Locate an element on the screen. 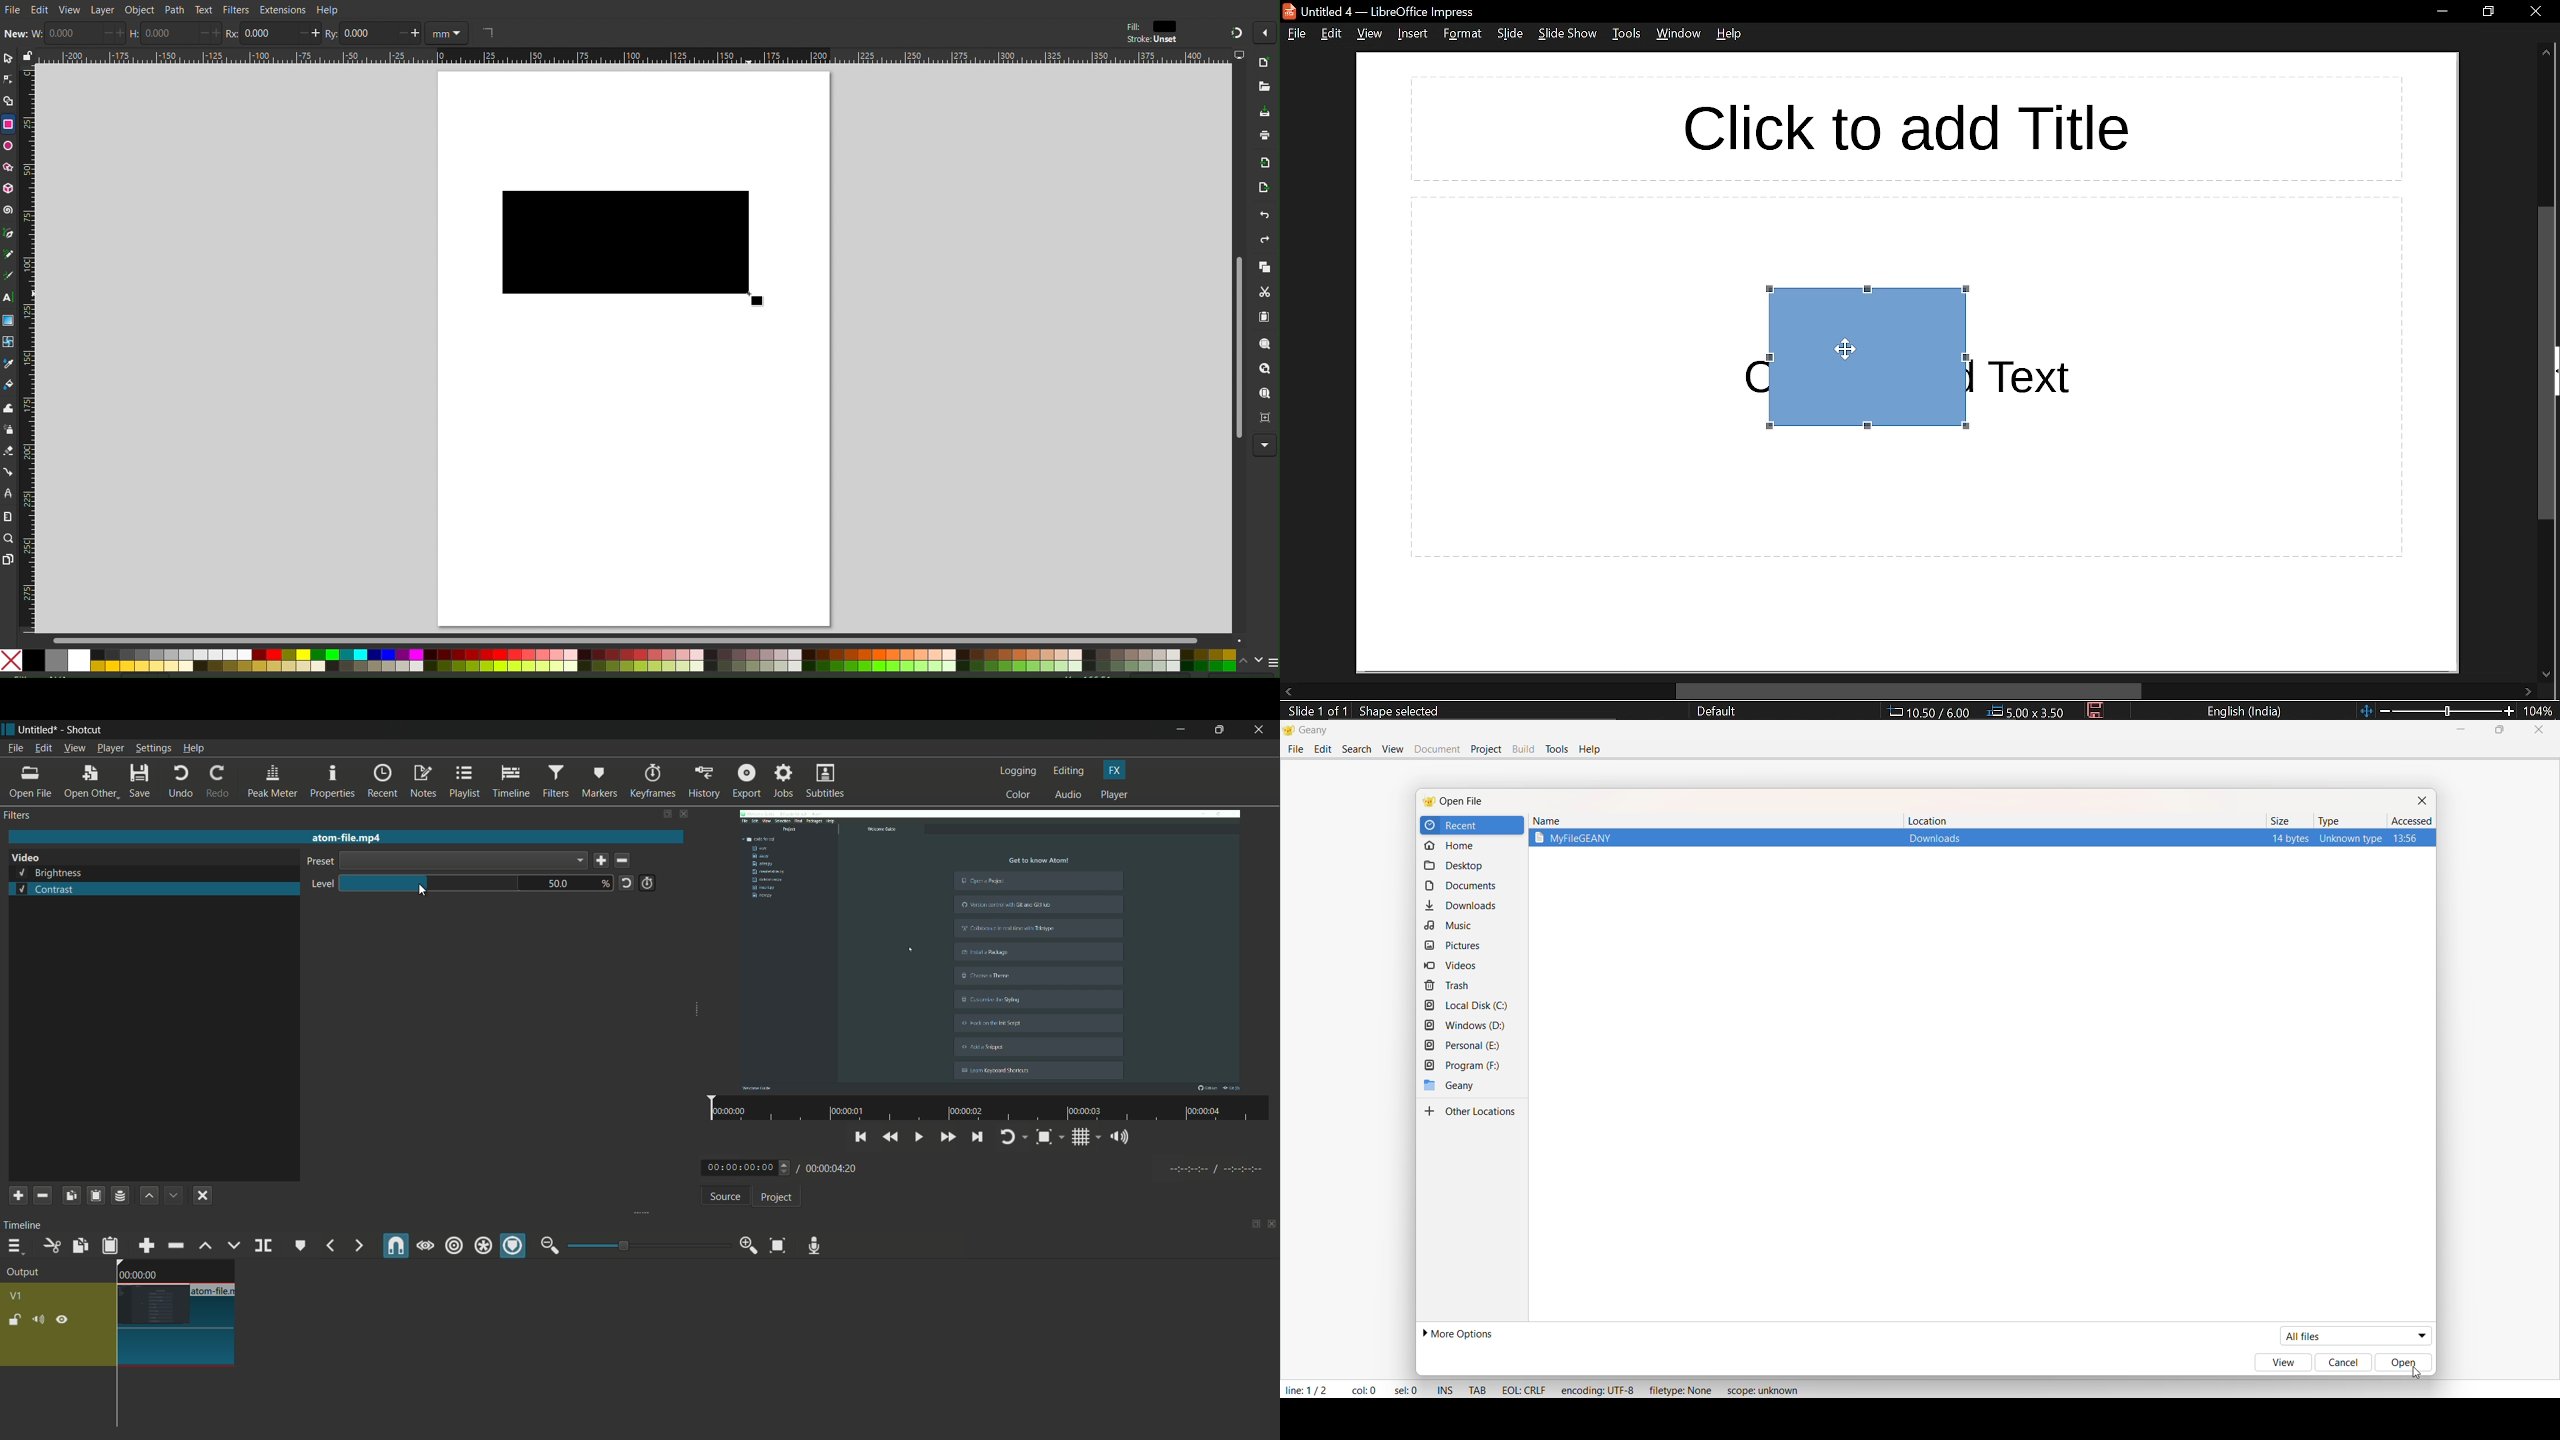  video is located at coordinates (25, 858).